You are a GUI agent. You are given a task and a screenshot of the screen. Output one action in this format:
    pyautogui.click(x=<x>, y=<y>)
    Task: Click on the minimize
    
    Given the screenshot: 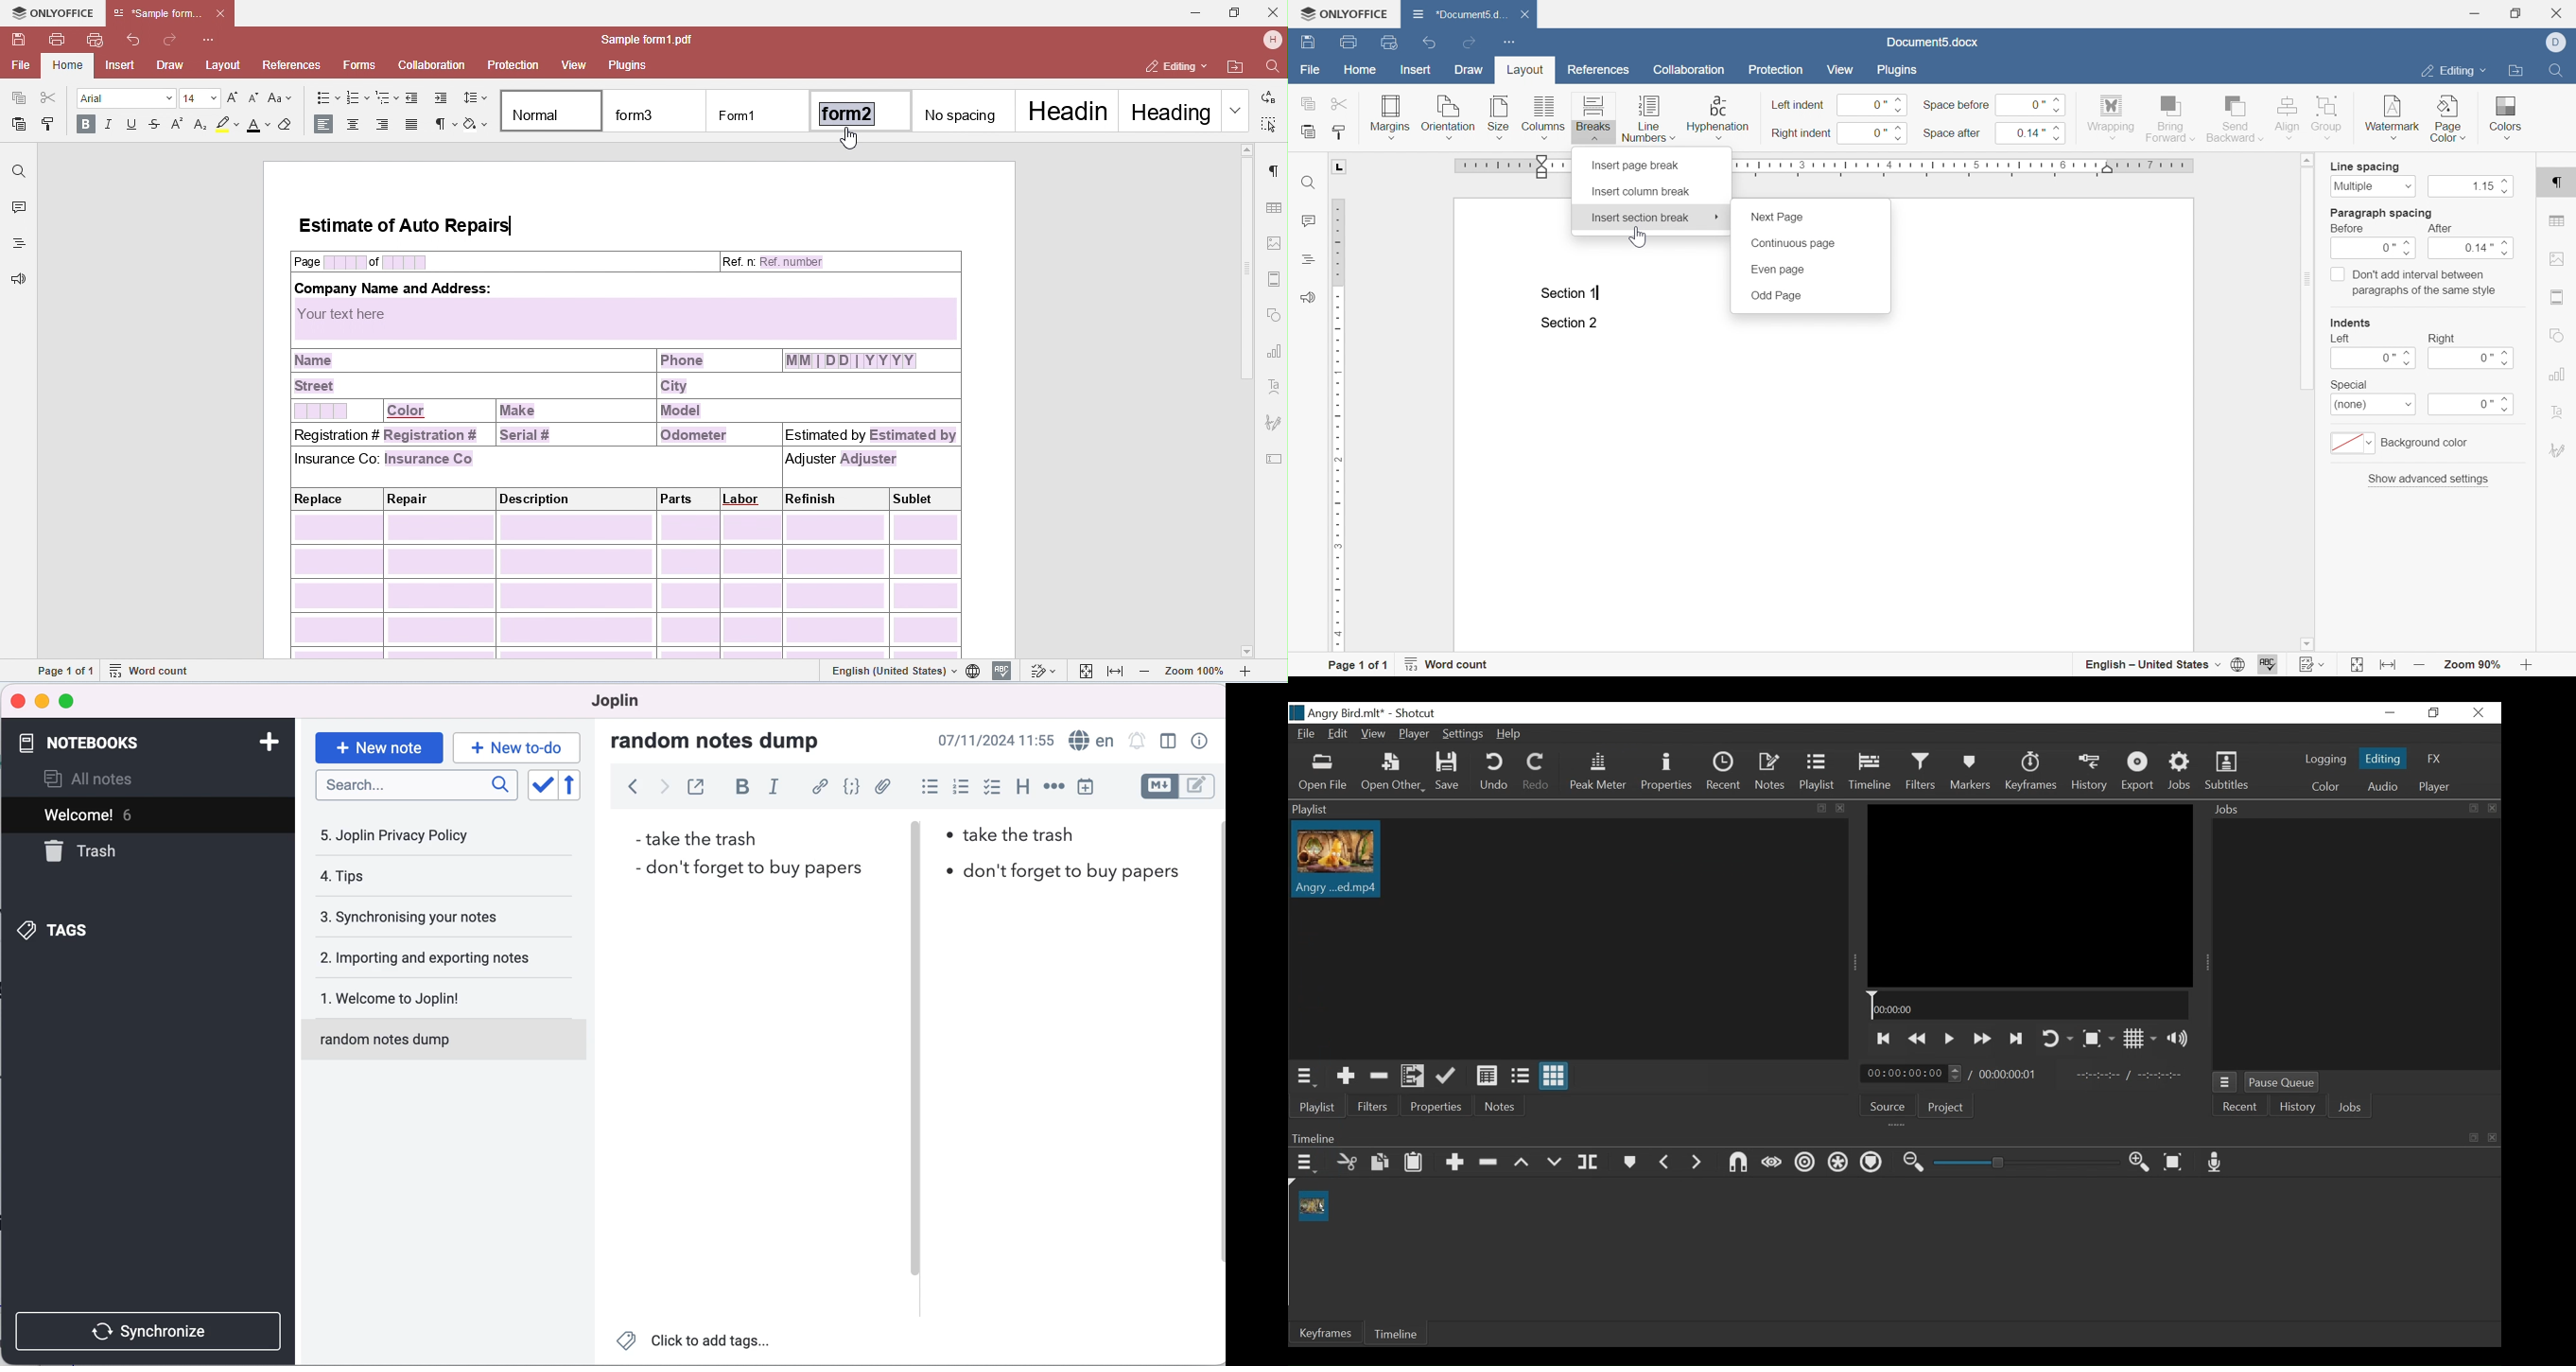 What is the action you would take?
    pyautogui.click(x=41, y=702)
    